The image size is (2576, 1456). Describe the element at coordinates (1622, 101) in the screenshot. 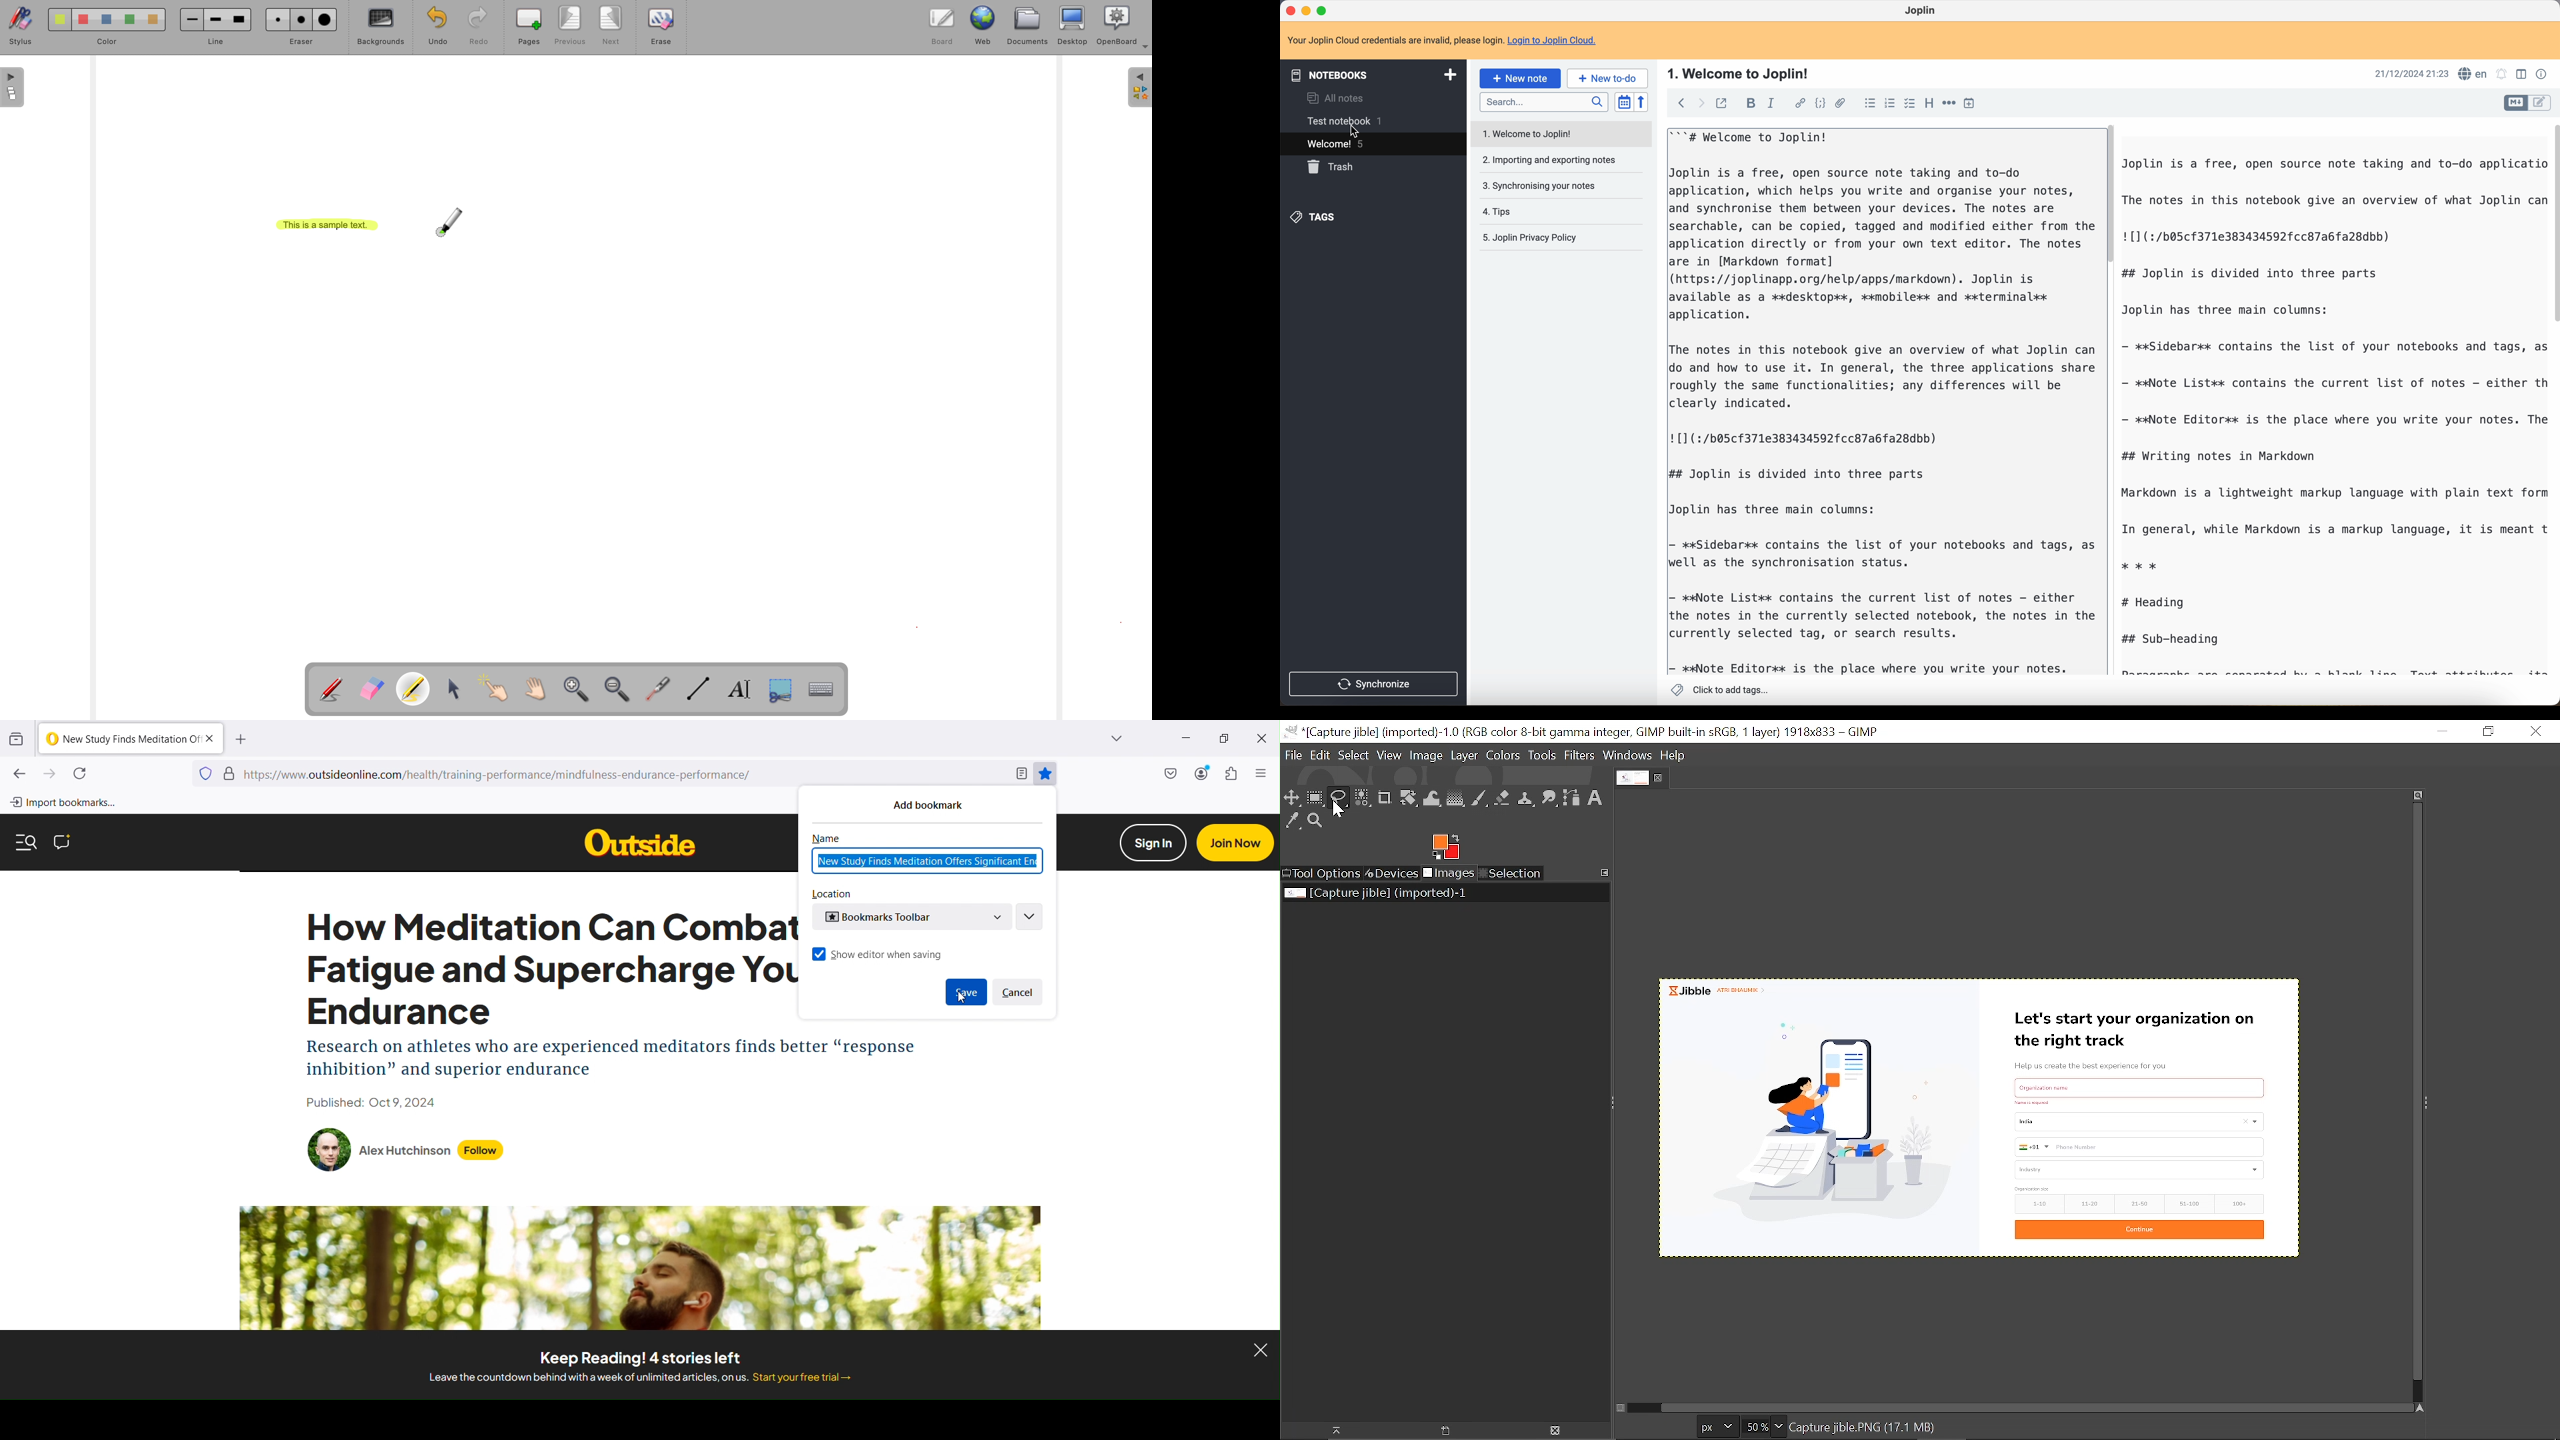

I see `toggle sort order field` at that location.